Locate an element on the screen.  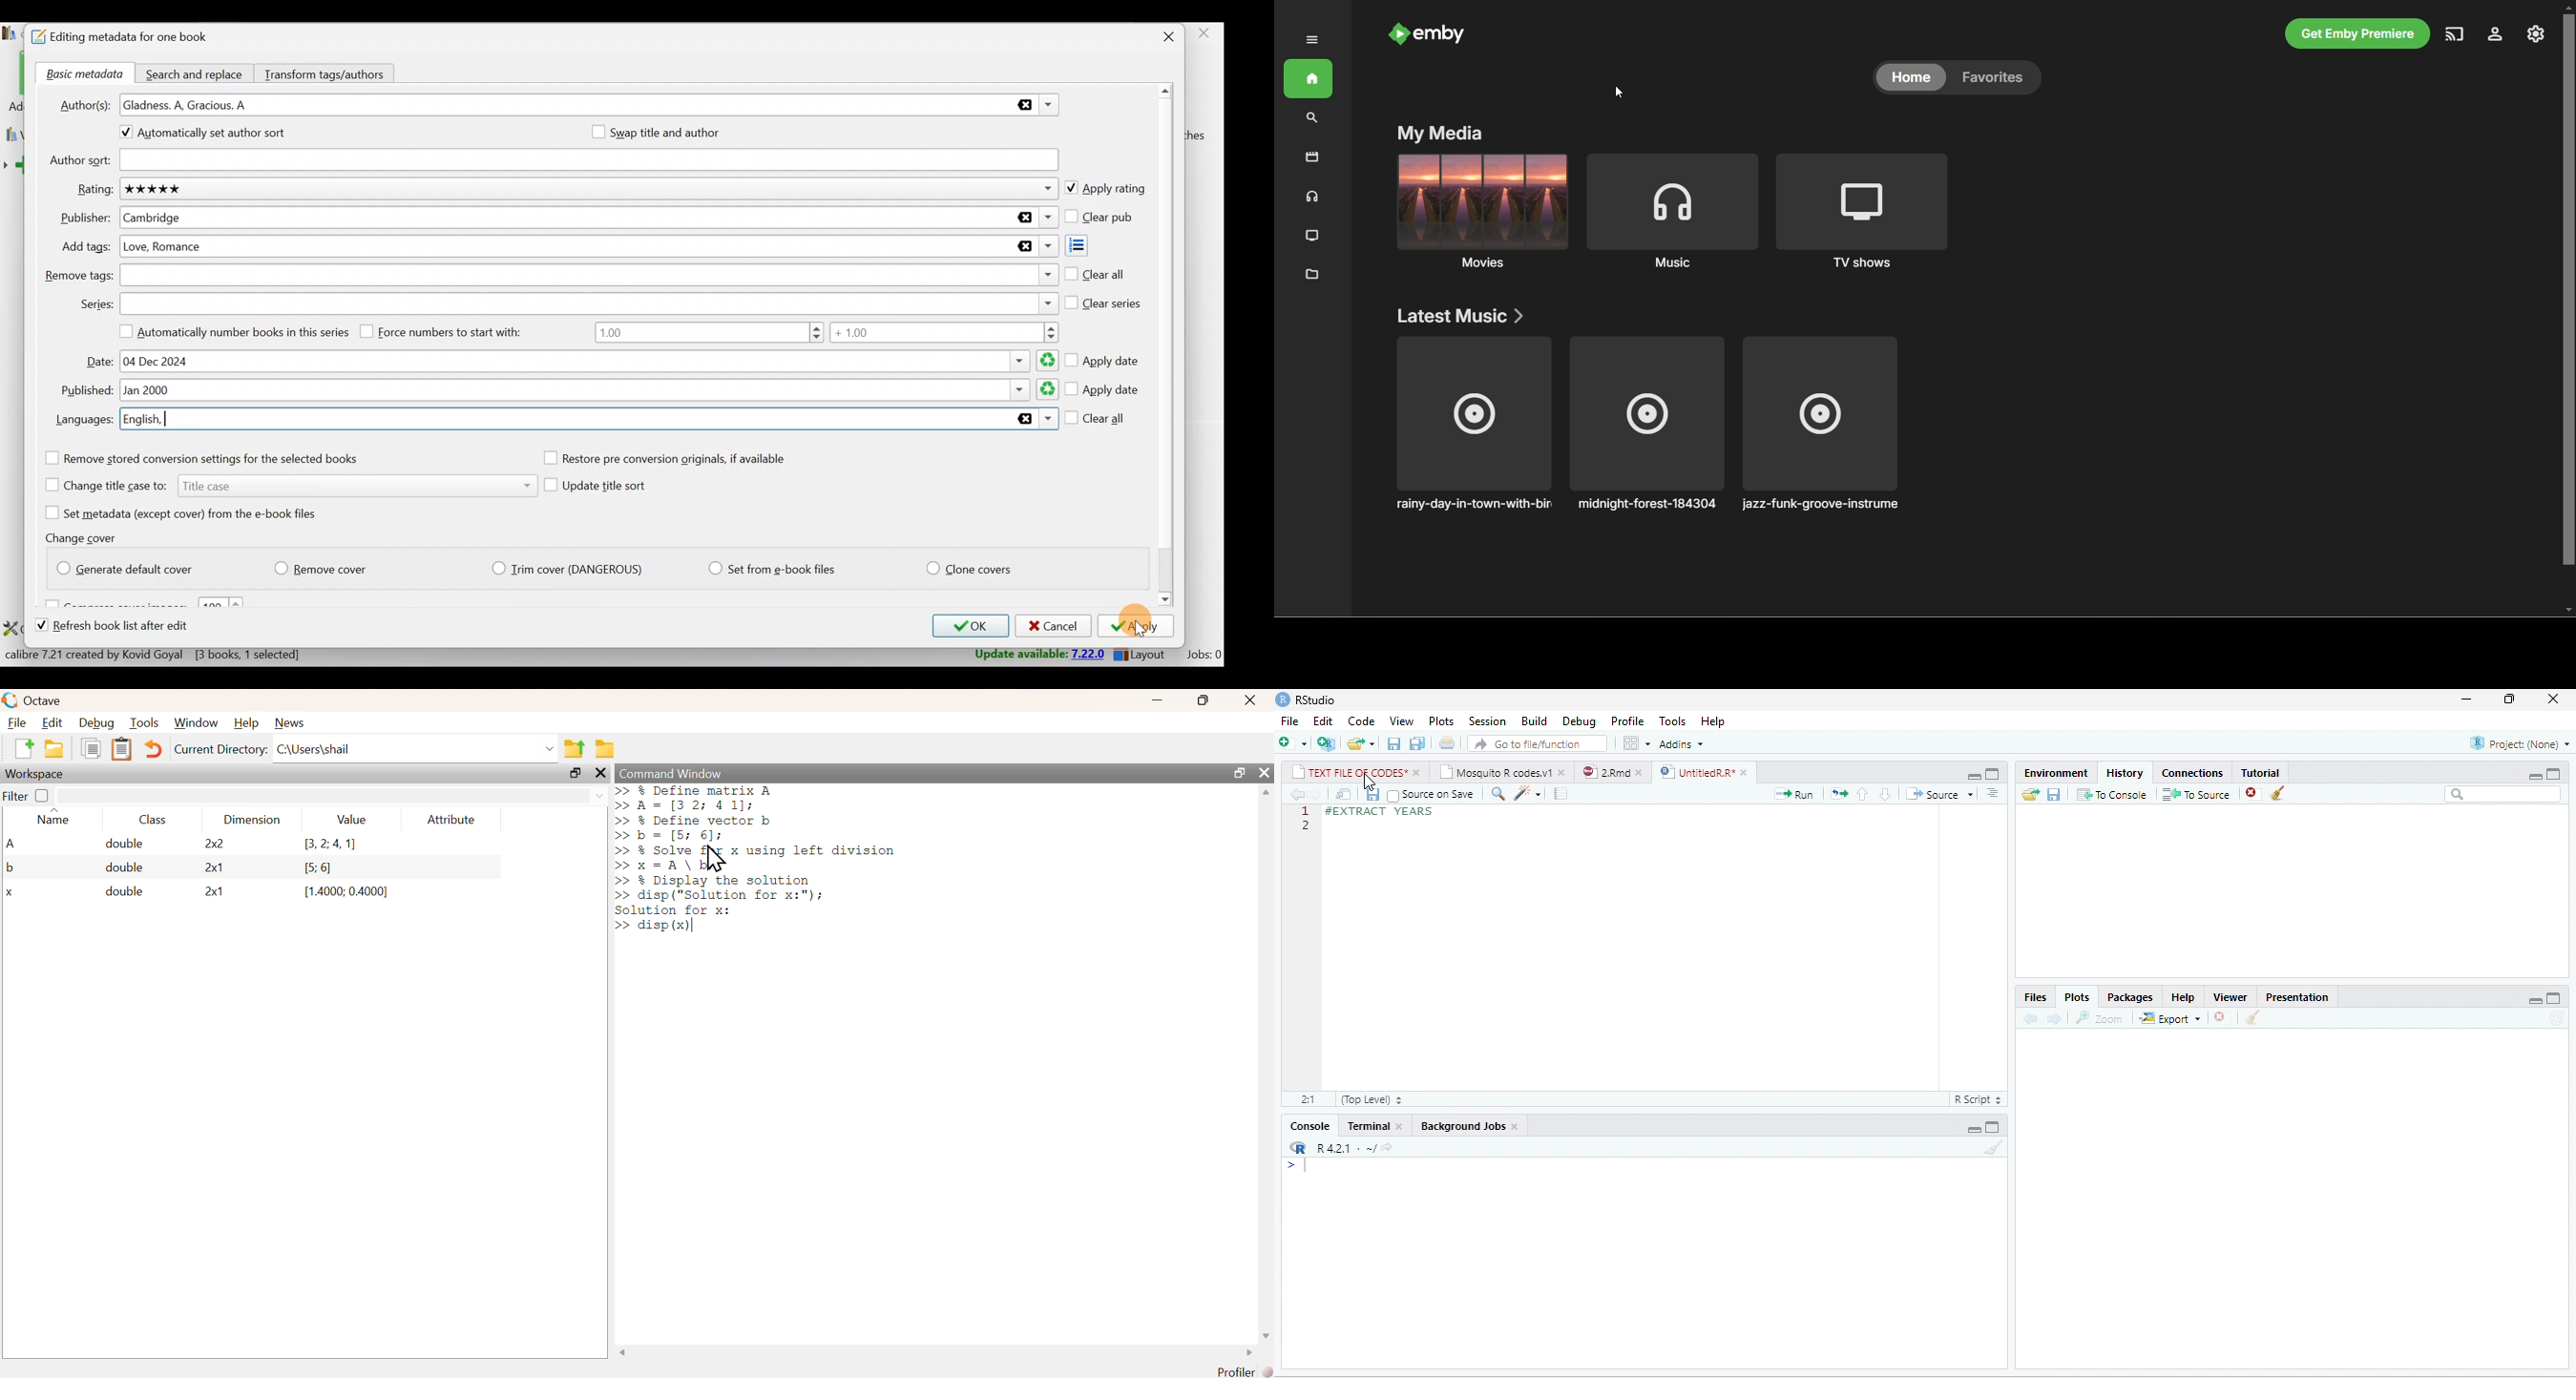
new file is located at coordinates (1293, 743).